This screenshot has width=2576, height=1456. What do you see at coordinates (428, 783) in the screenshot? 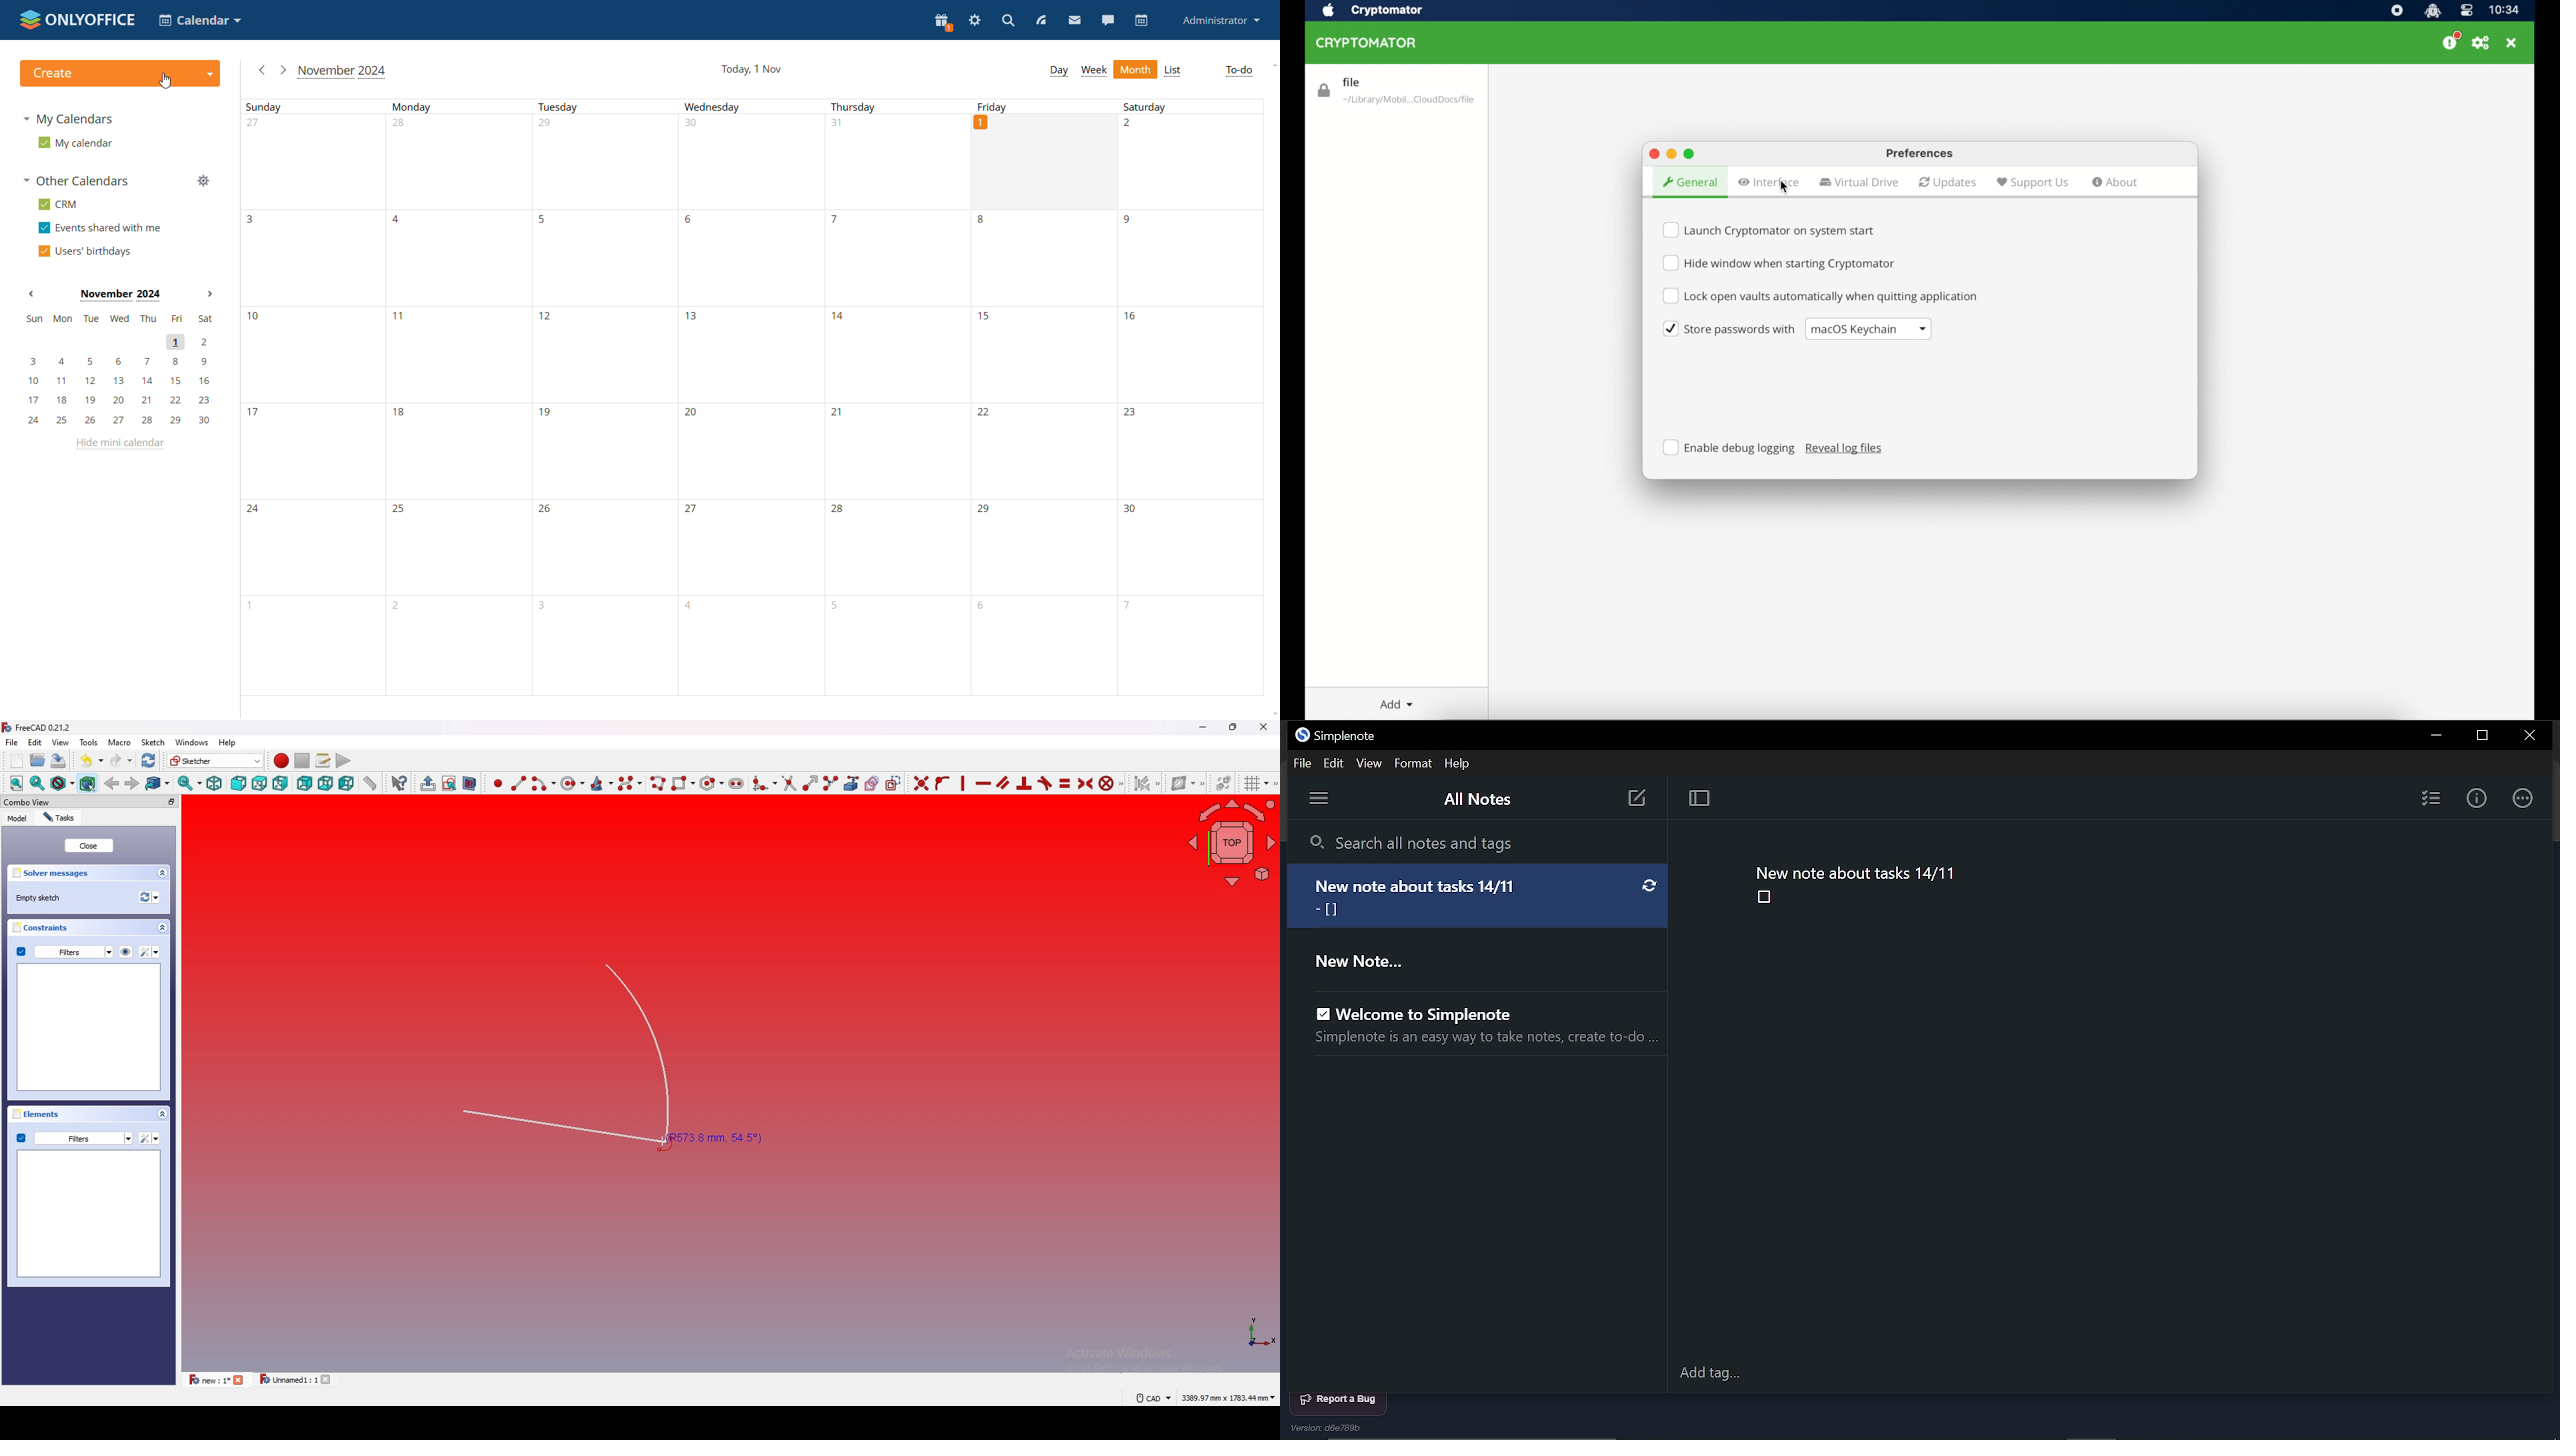
I see `create group` at bounding box center [428, 783].